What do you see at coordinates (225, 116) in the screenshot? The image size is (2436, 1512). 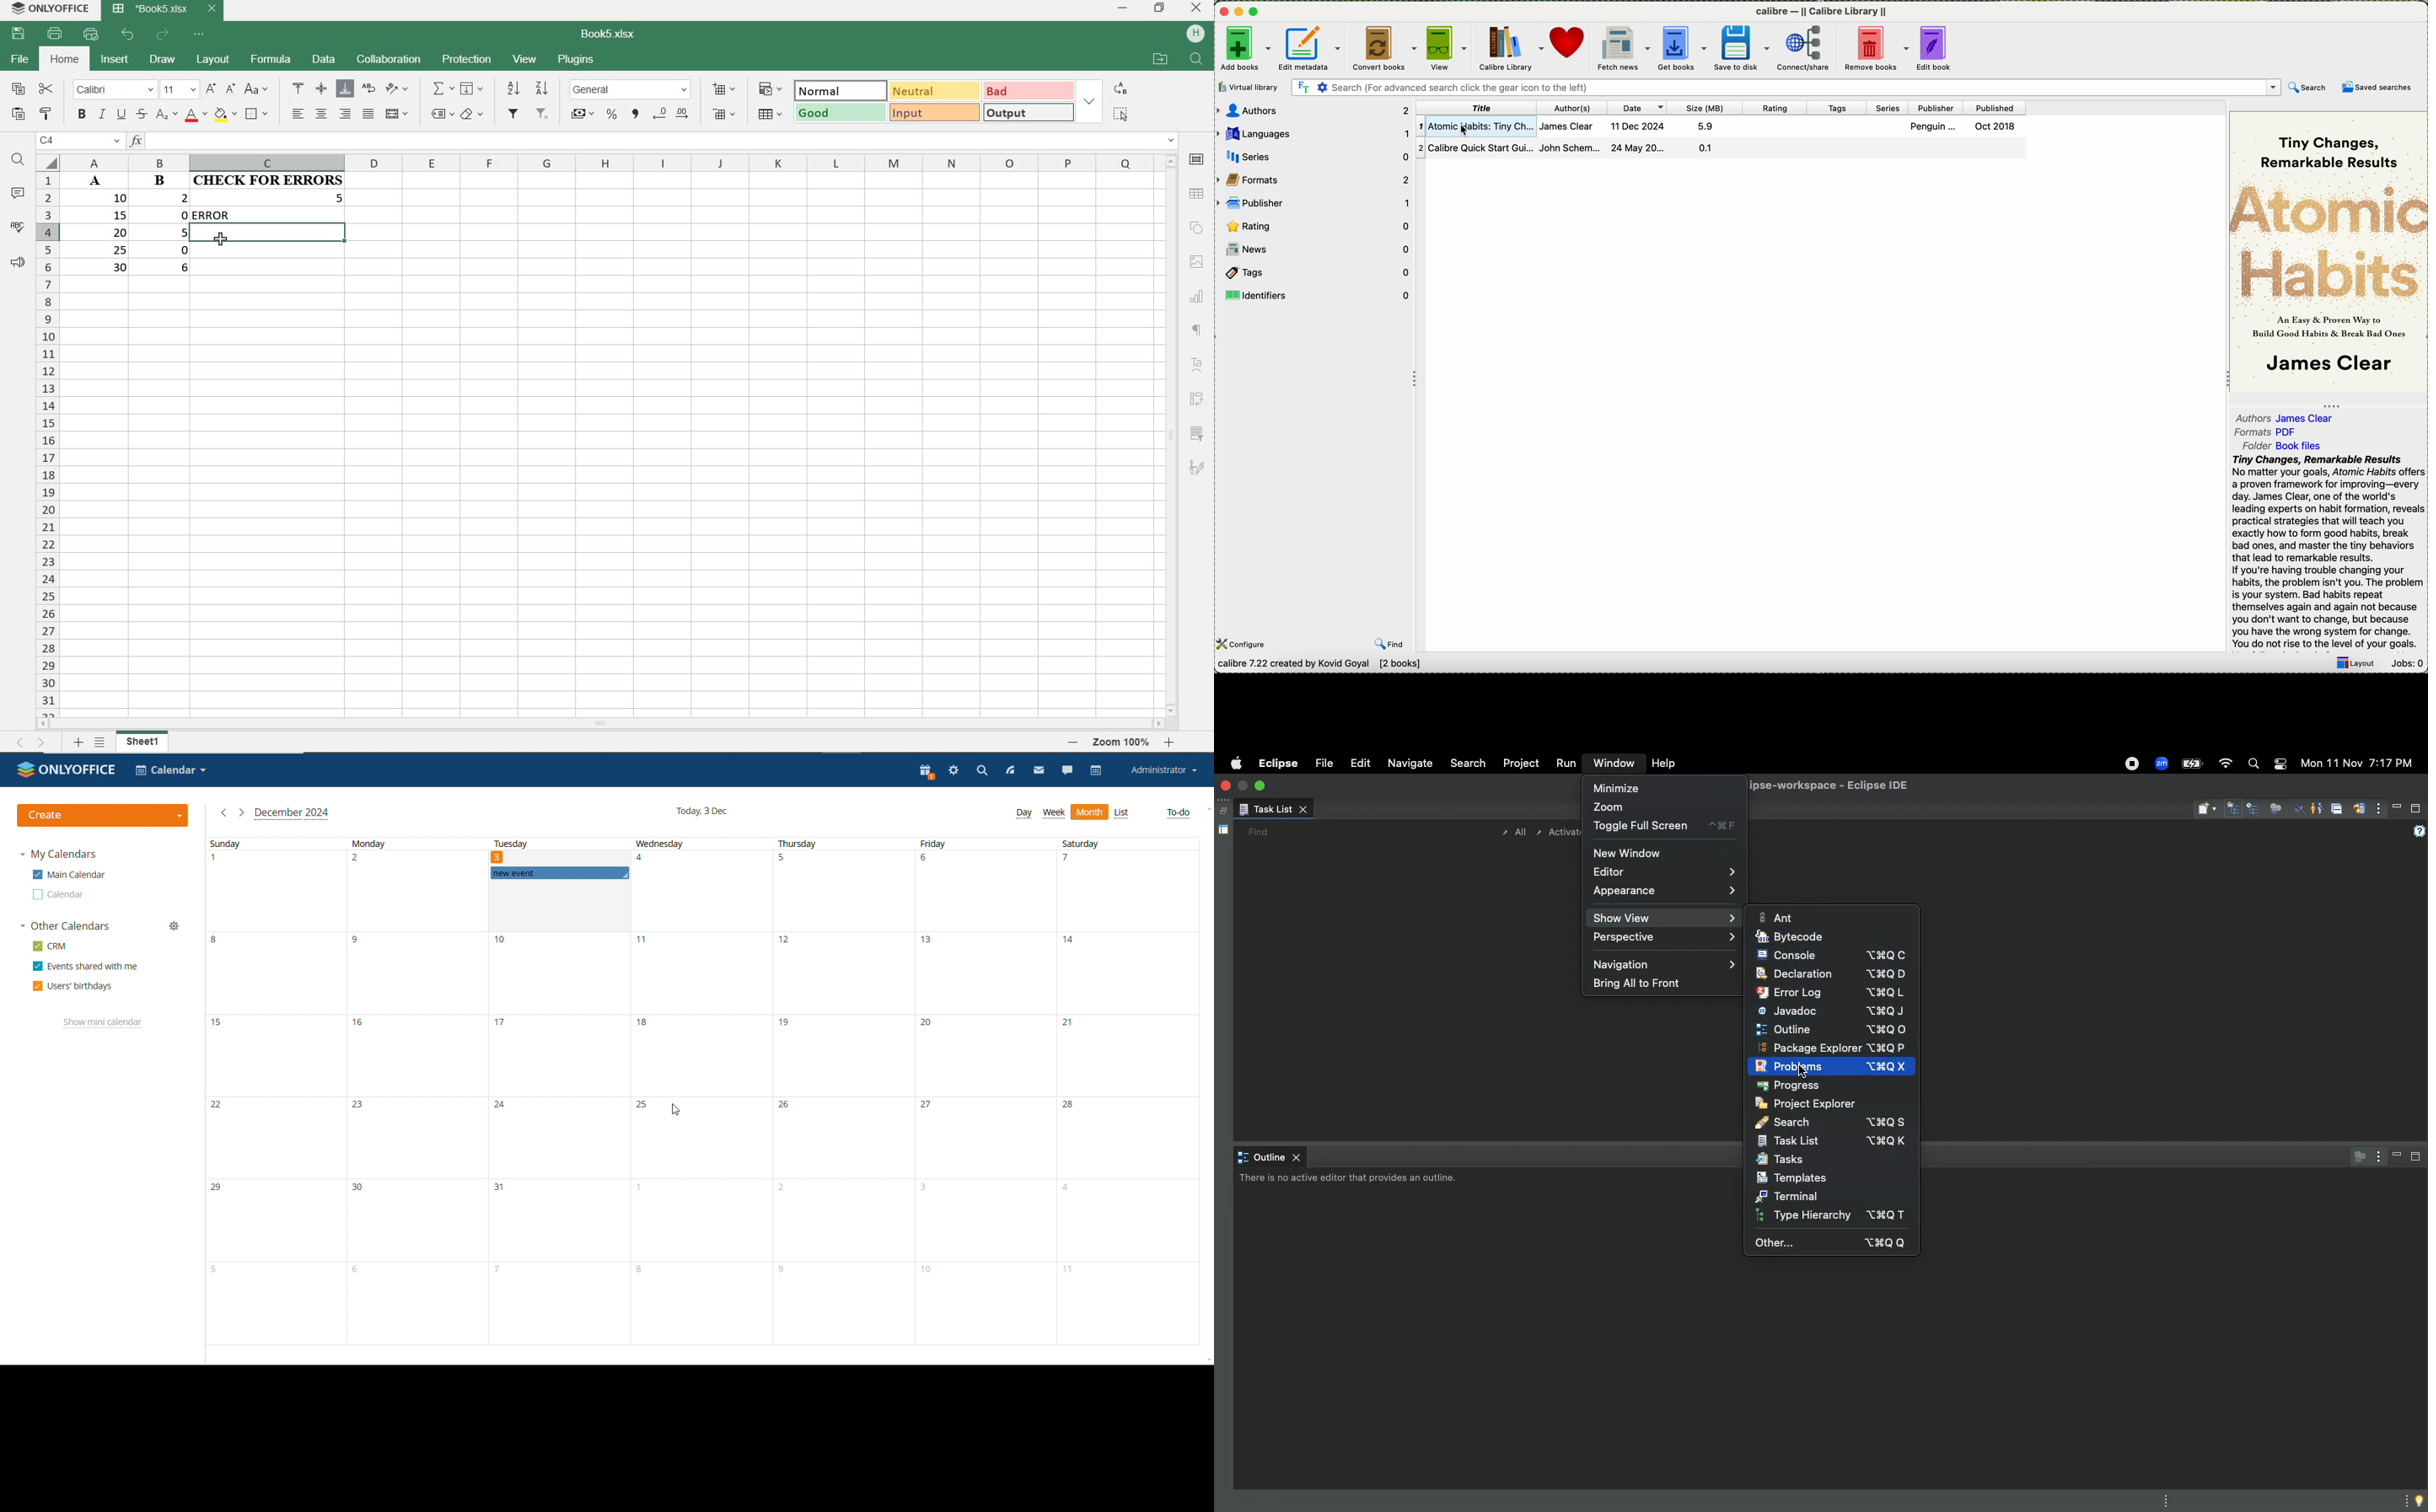 I see `FILL COLOR` at bounding box center [225, 116].